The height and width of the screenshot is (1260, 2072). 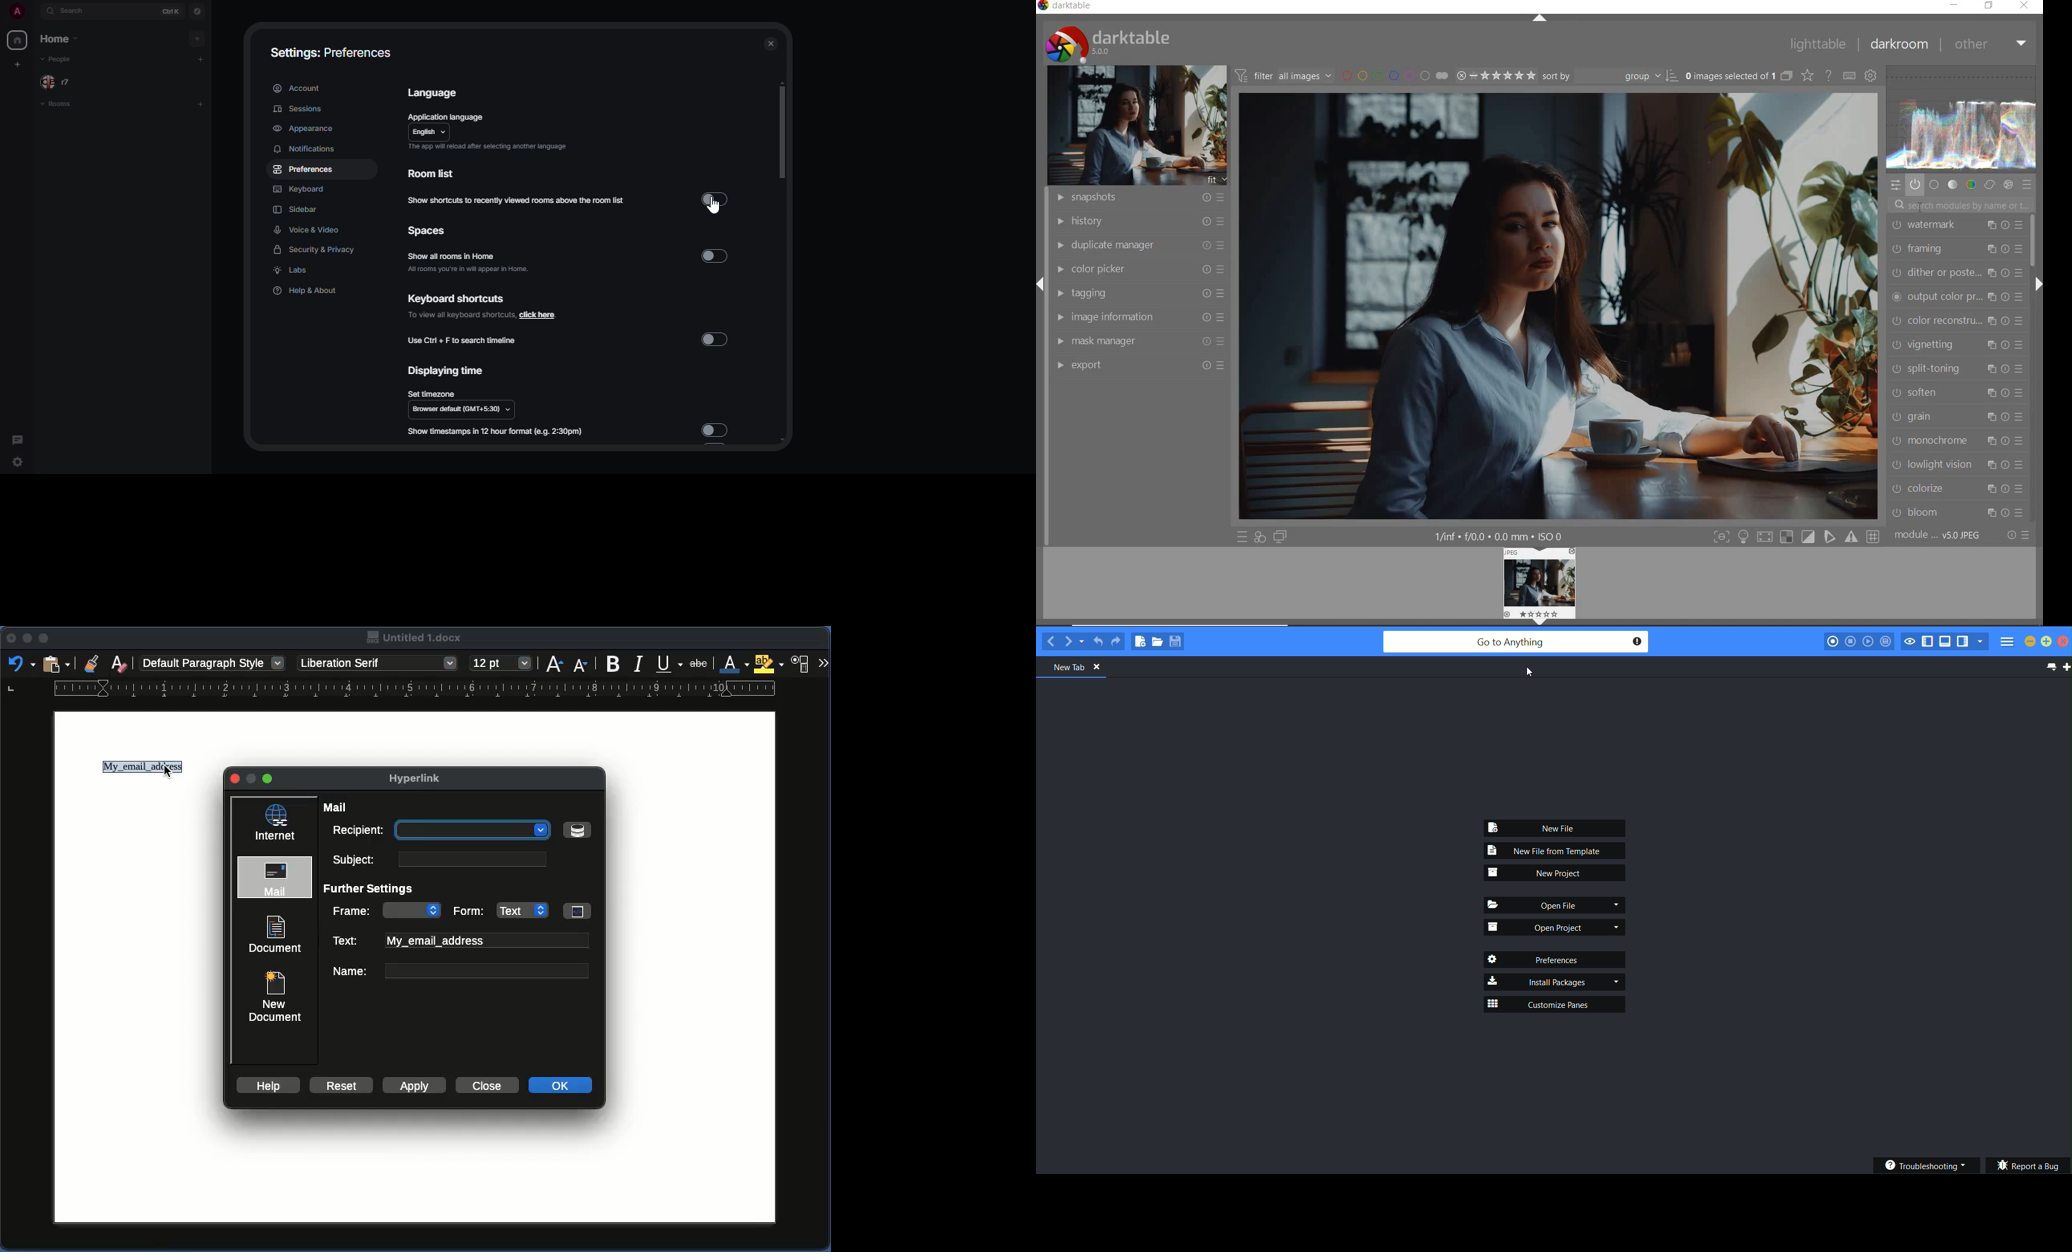 What do you see at coordinates (374, 889) in the screenshot?
I see `Further settings` at bounding box center [374, 889].